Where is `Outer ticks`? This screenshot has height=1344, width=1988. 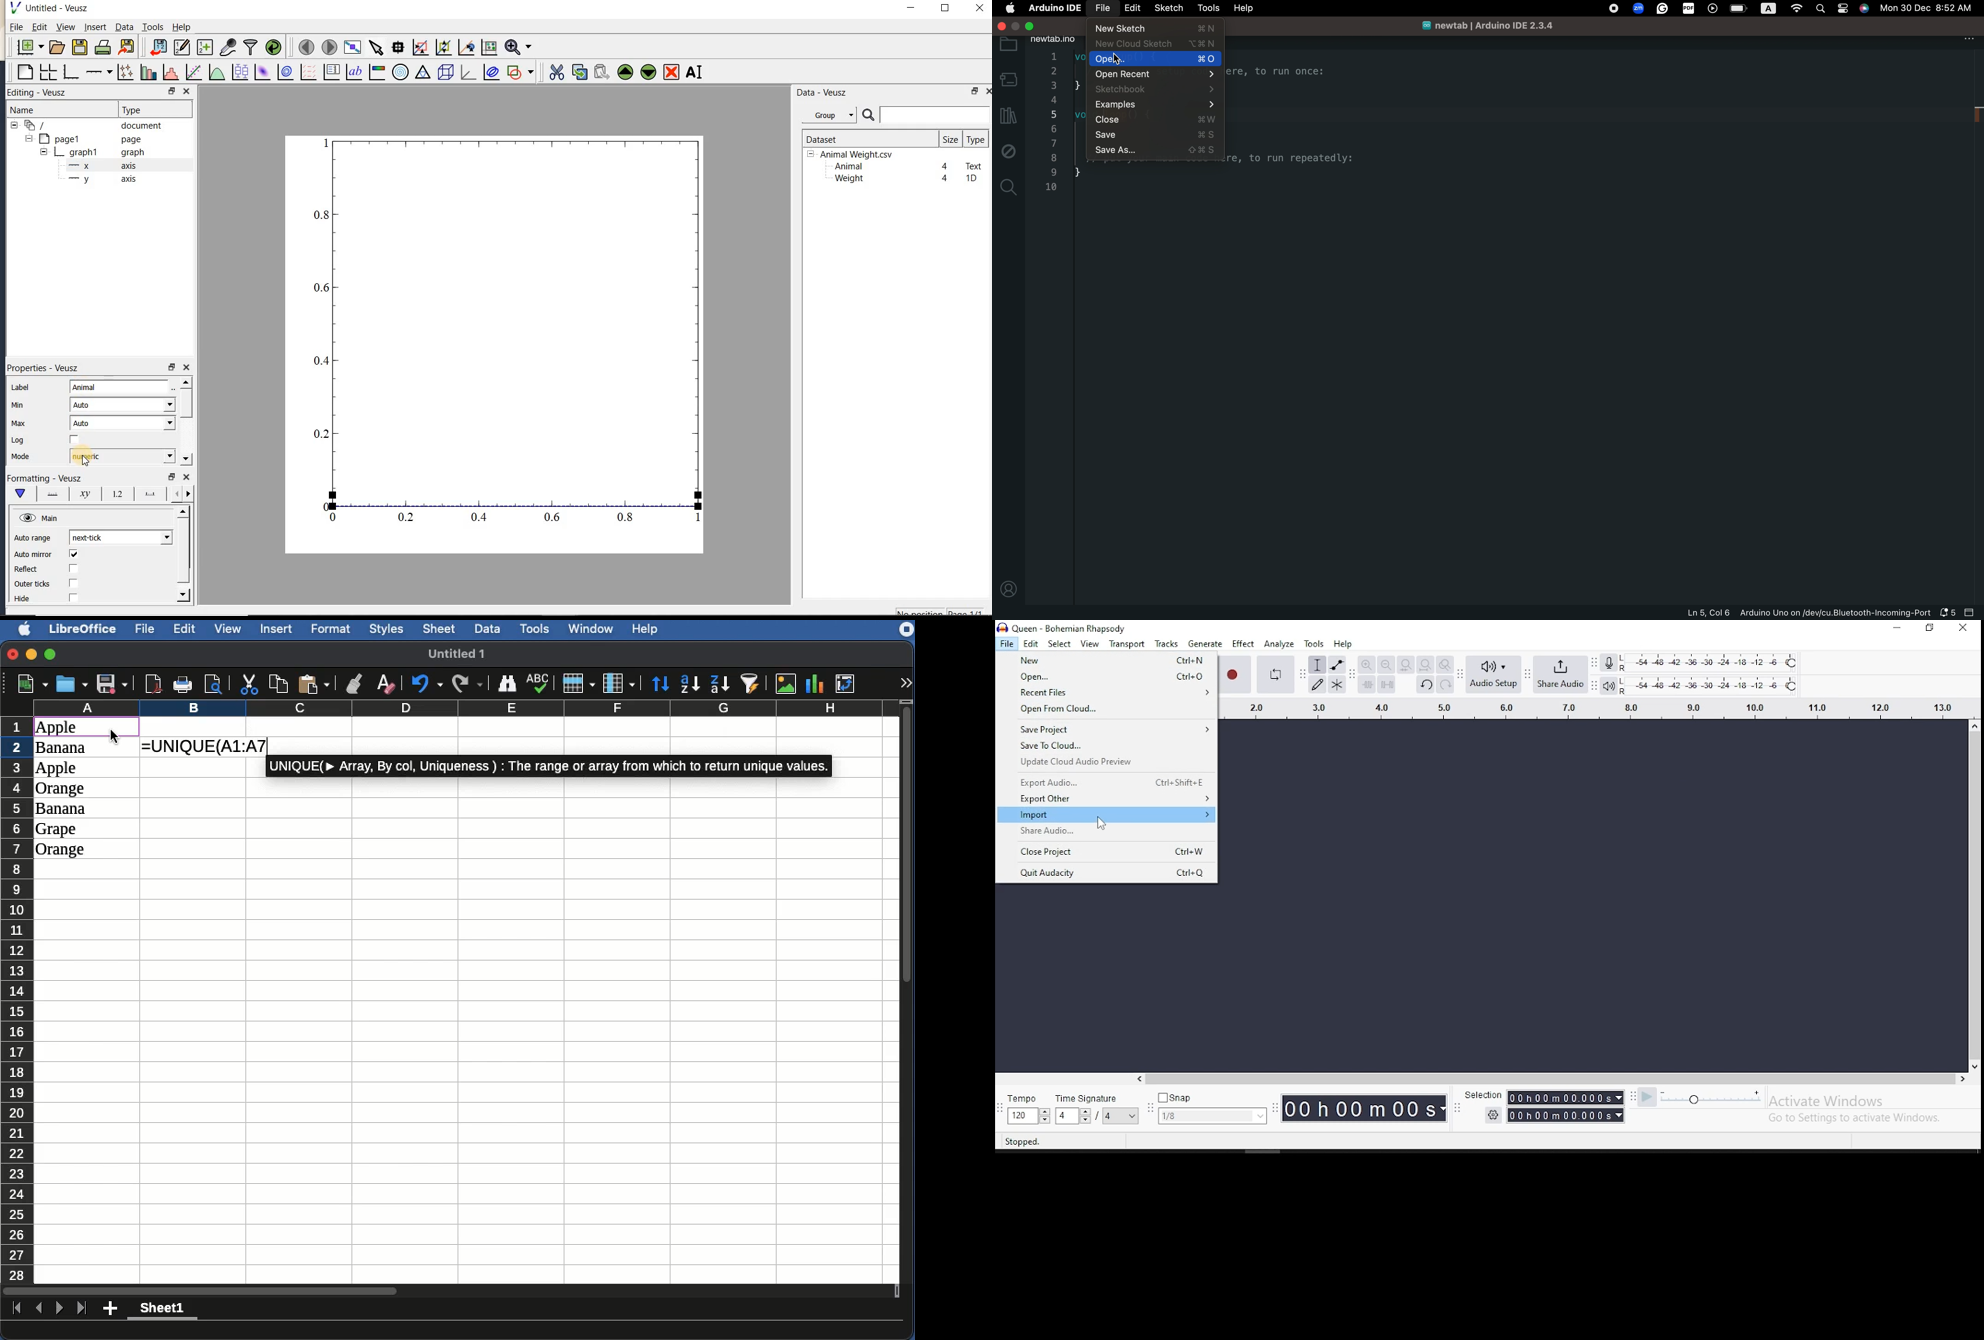 Outer ticks is located at coordinates (34, 584).